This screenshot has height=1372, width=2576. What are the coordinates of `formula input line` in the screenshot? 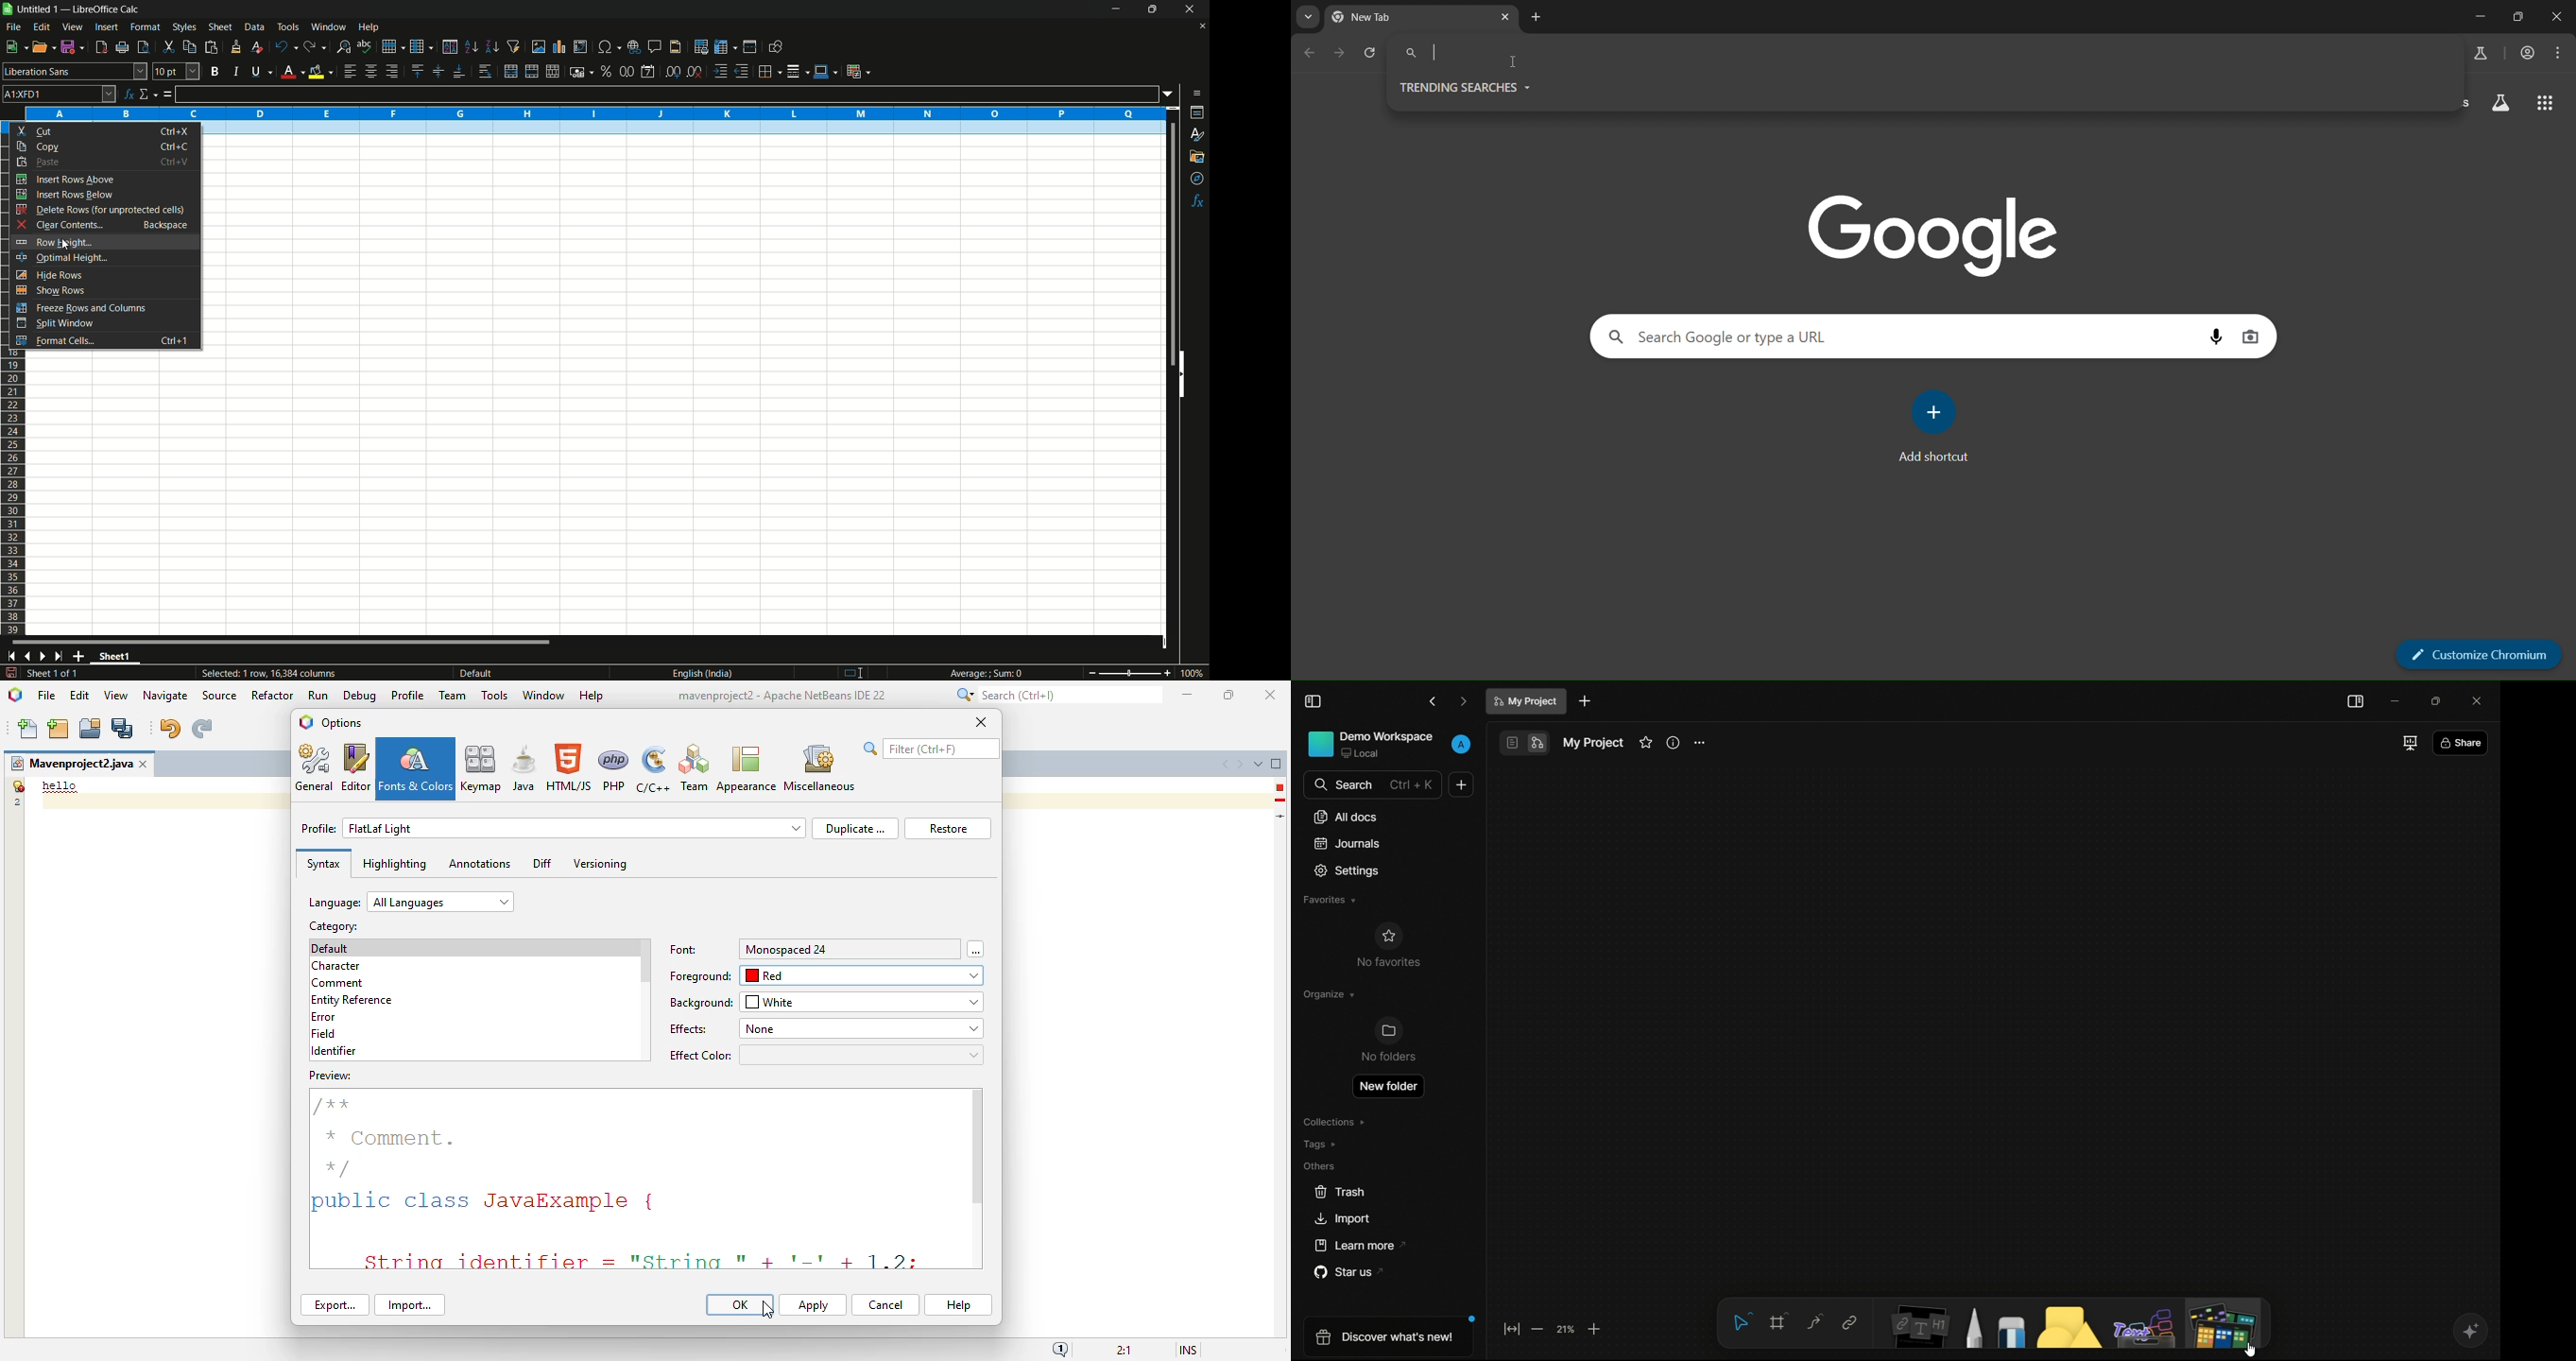 It's located at (667, 94).